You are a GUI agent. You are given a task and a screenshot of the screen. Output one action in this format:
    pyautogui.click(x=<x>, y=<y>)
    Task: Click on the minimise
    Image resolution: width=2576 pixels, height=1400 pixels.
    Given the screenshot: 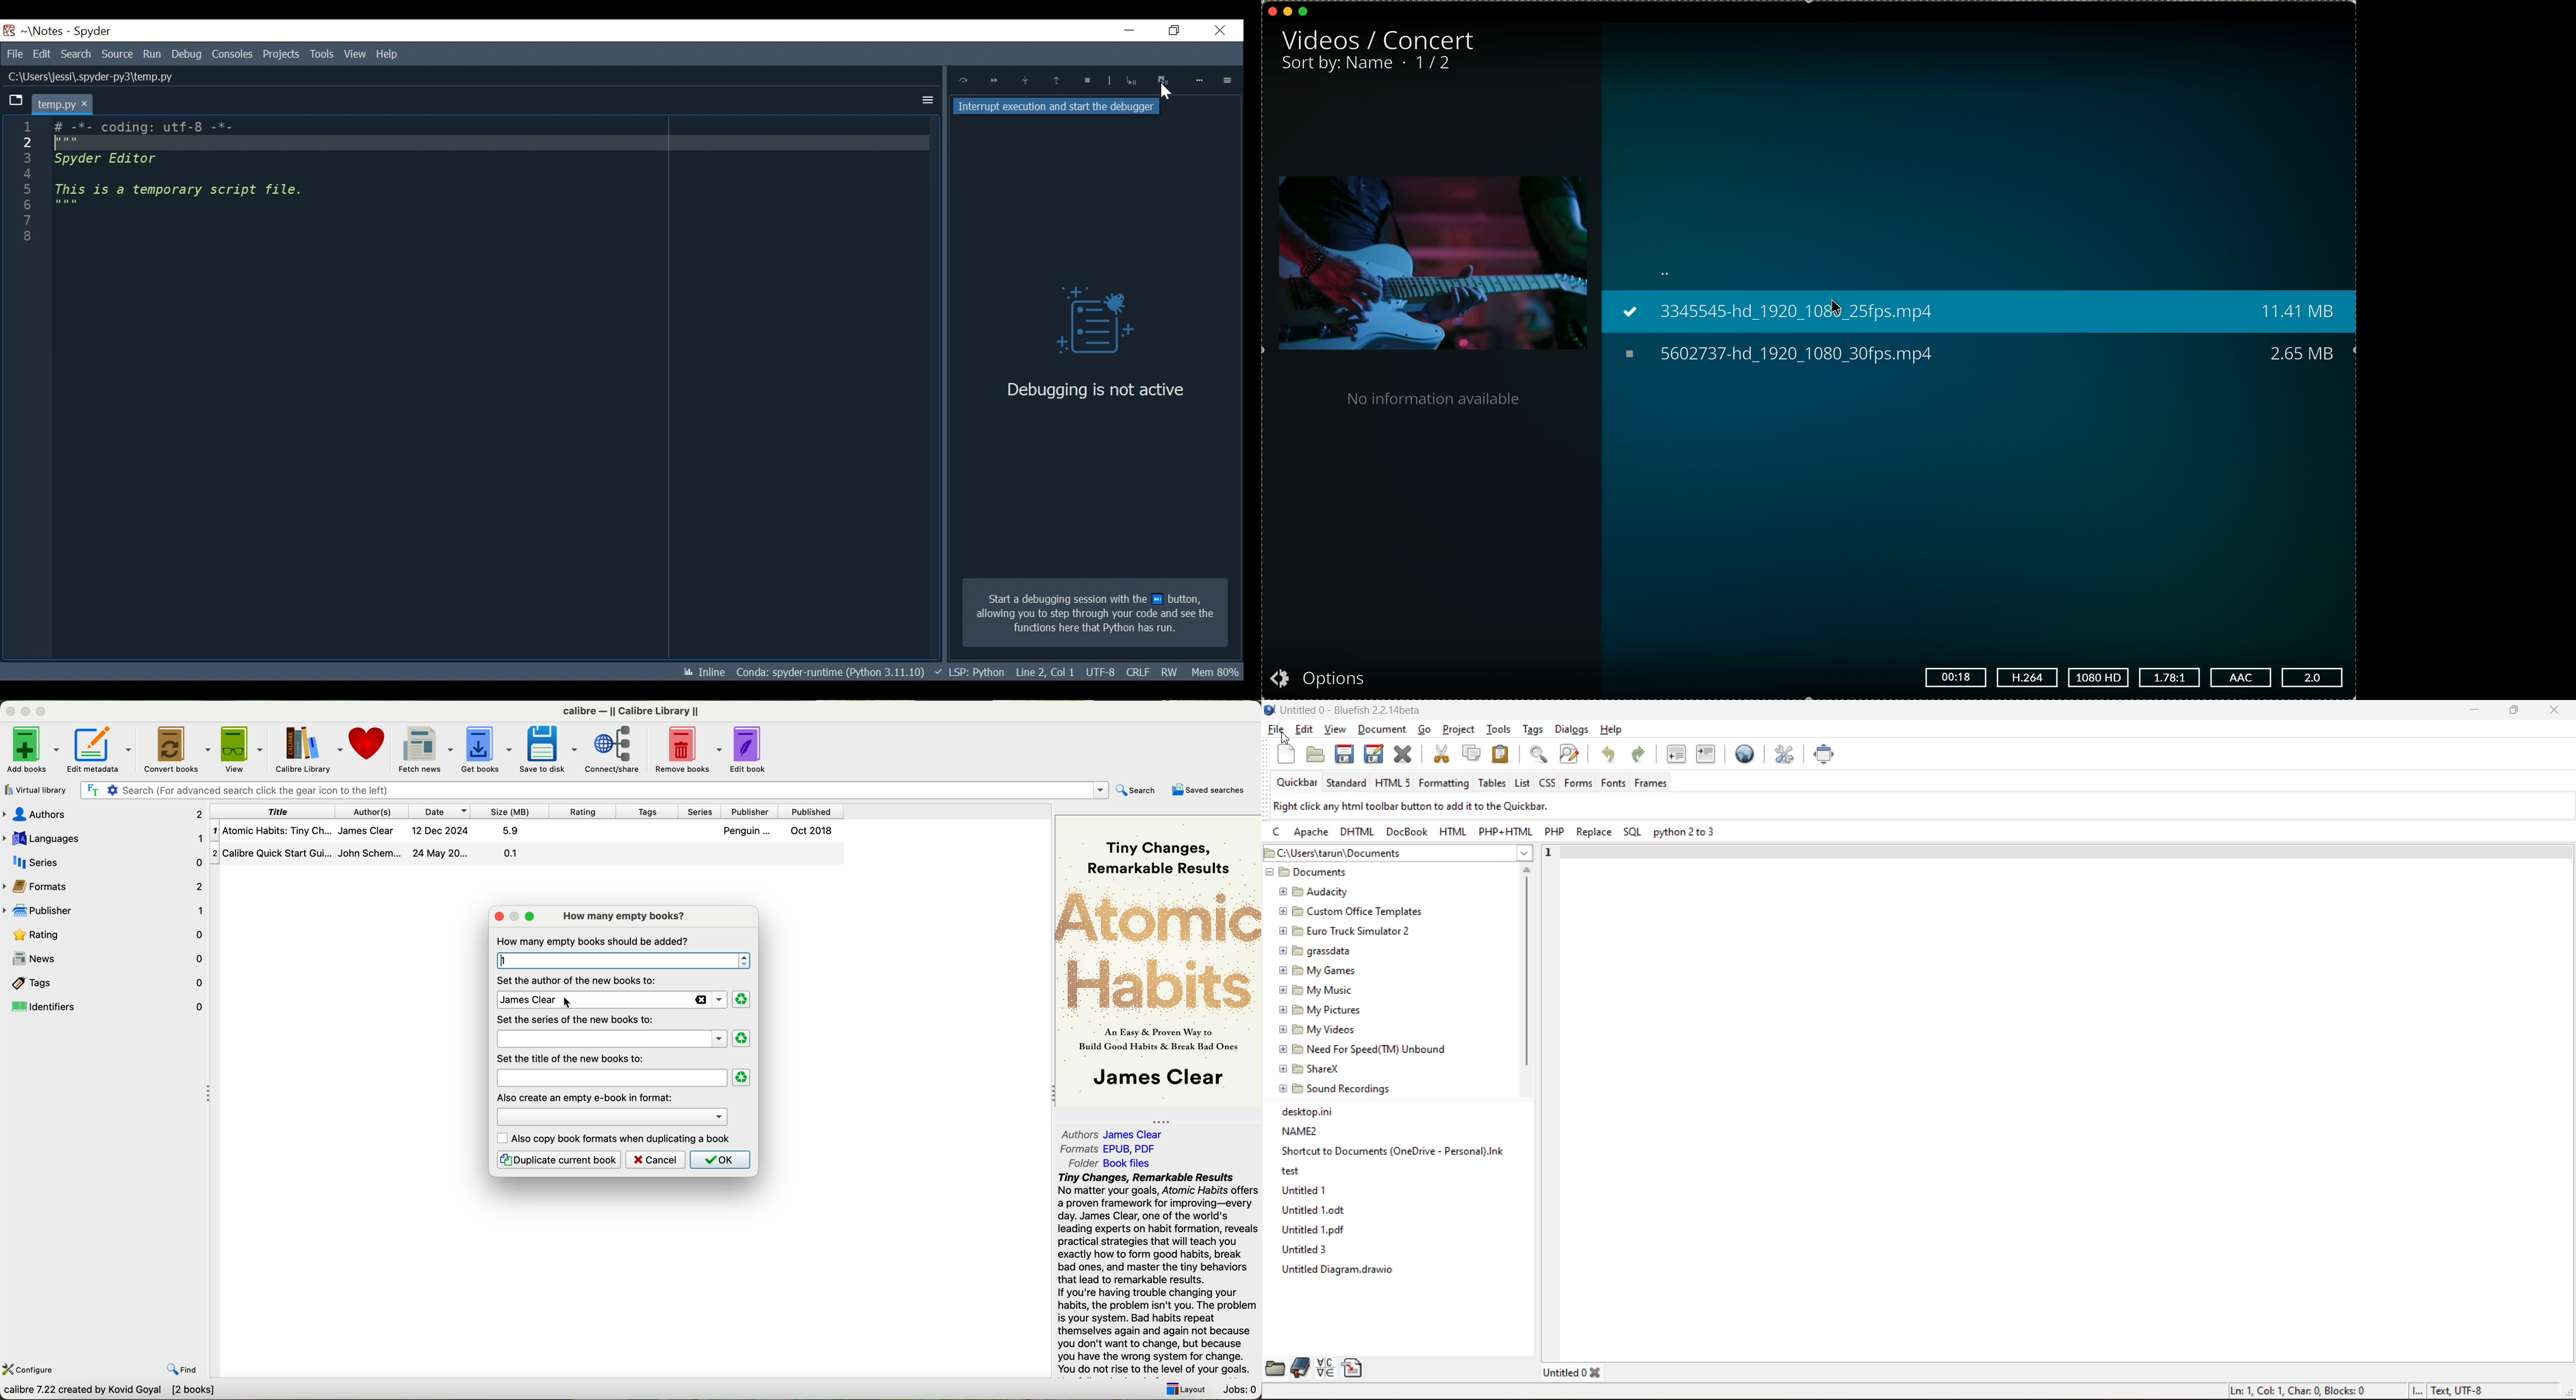 What is the action you would take?
    pyautogui.click(x=1287, y=10)
    